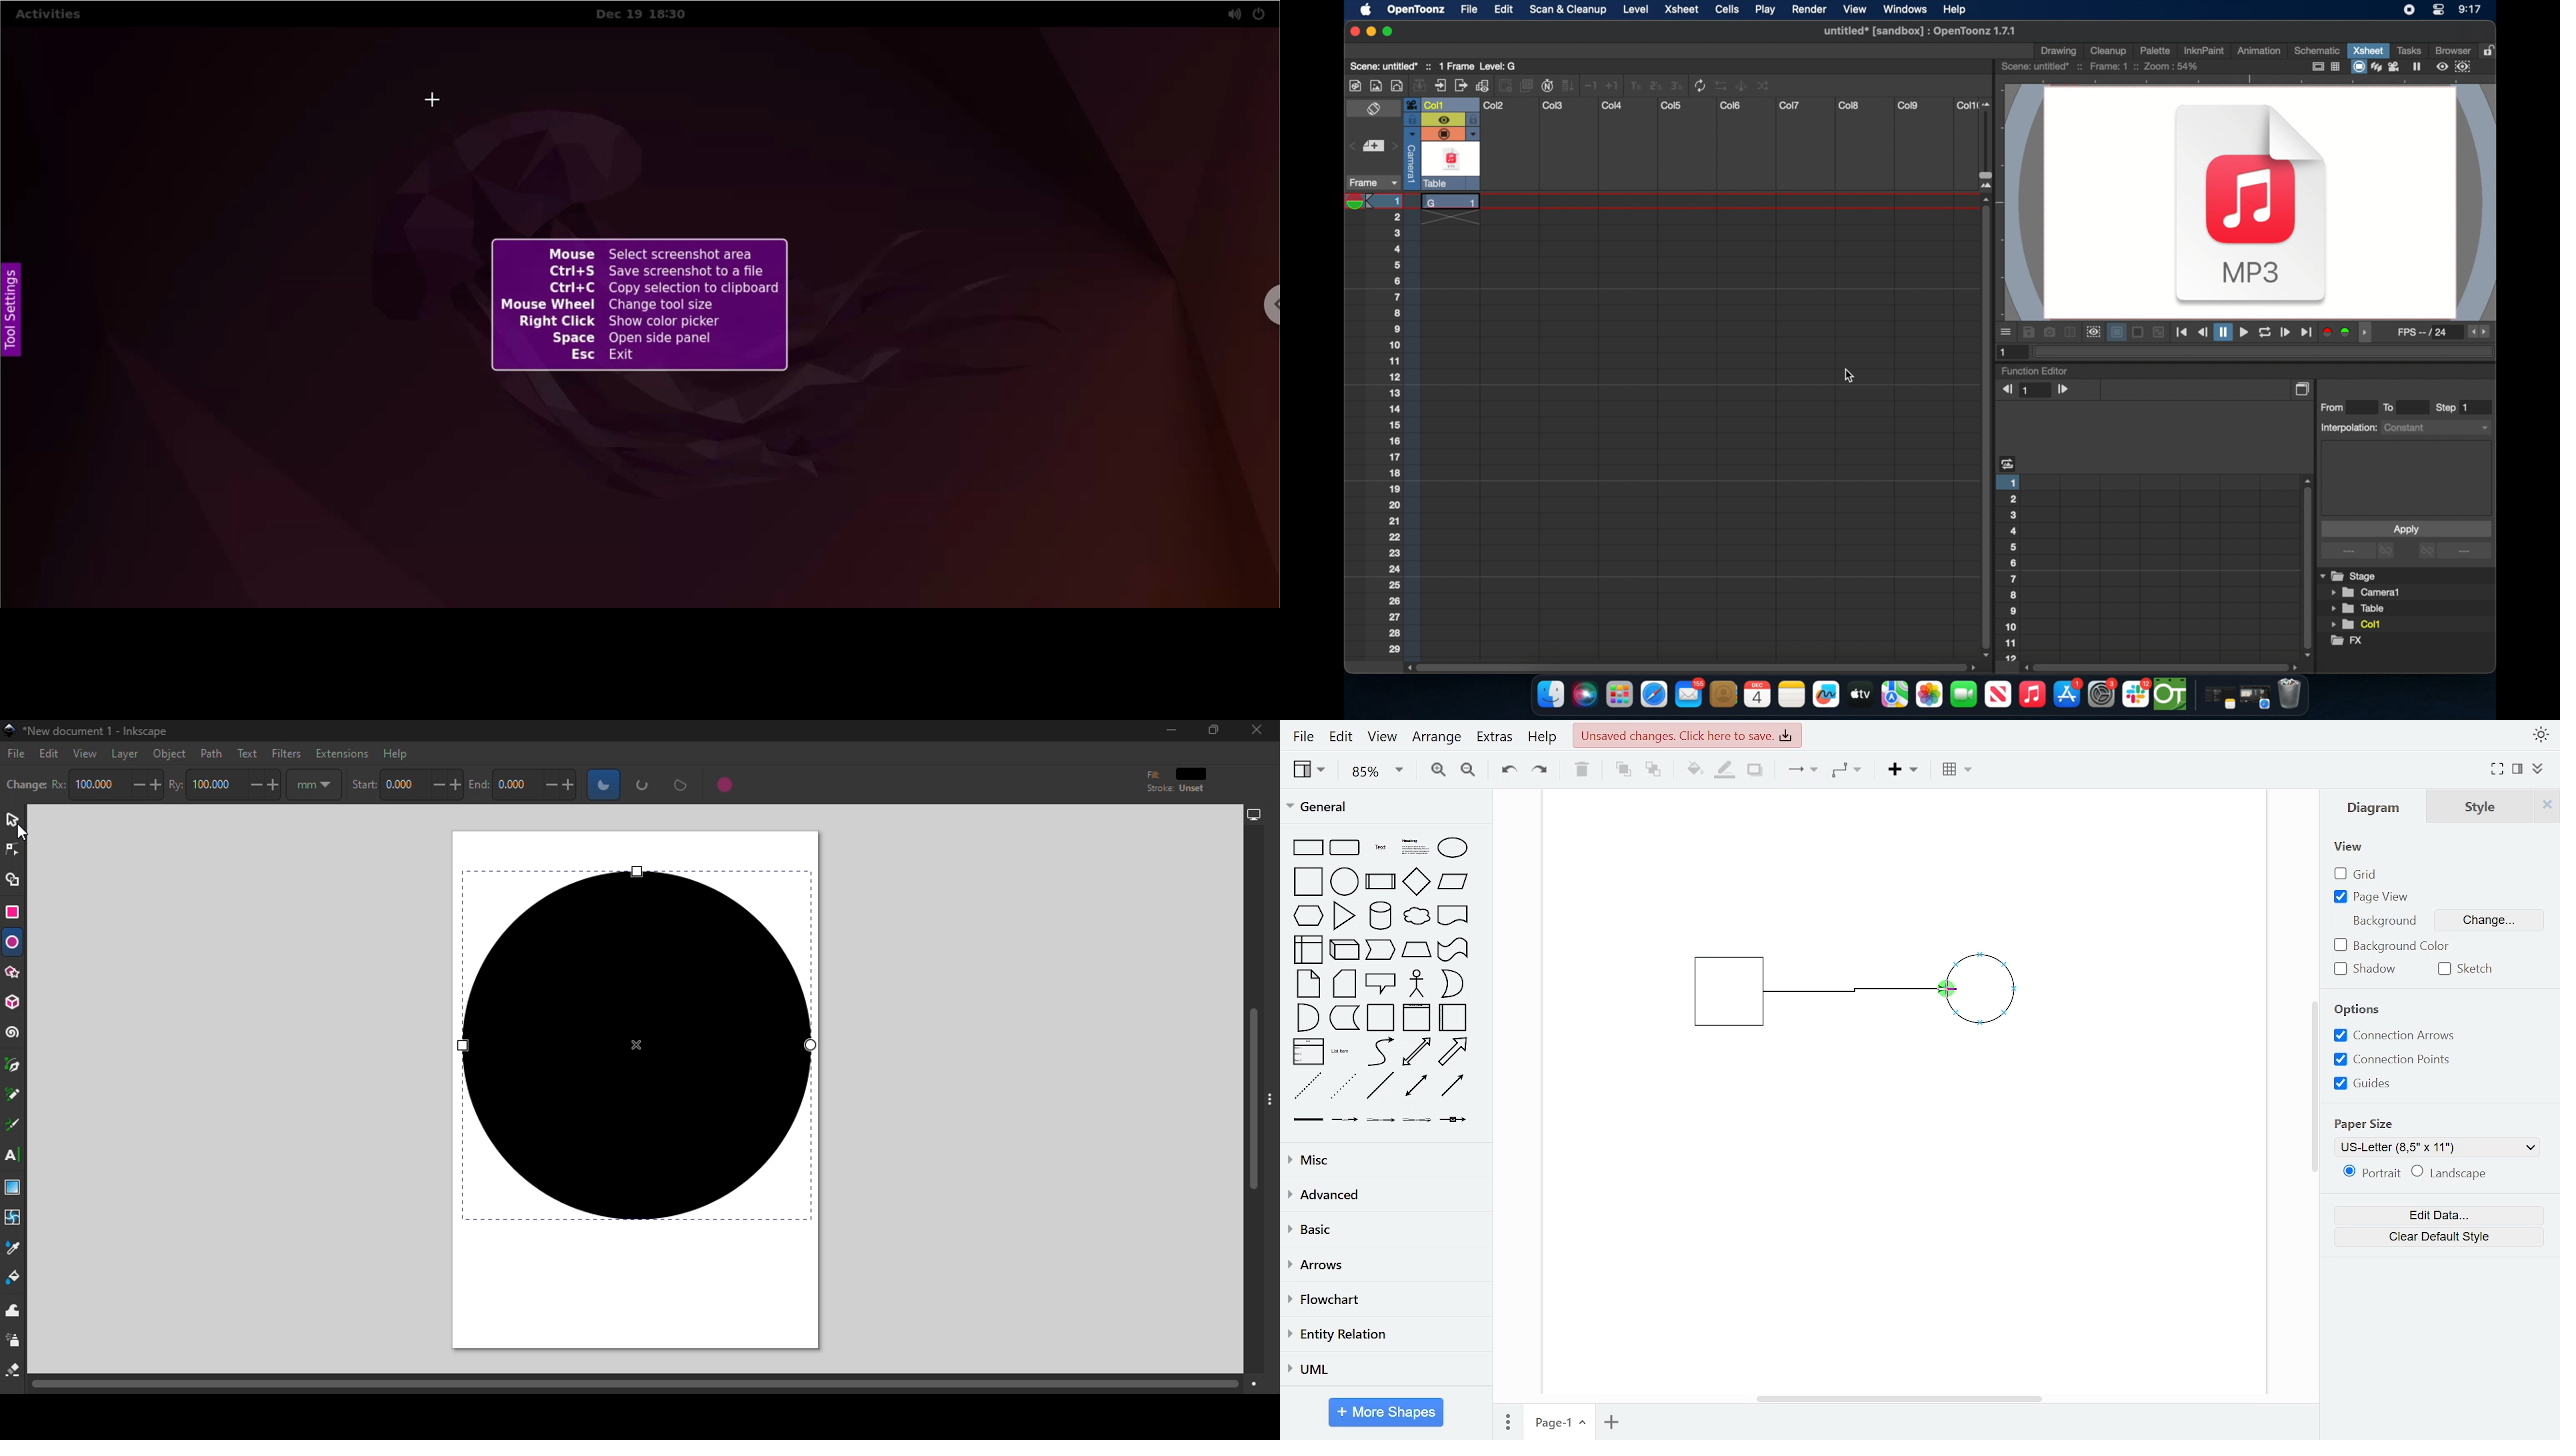 This screenshot has height=1456, width=2576. I want to click on shadow, so click(2370, 969).